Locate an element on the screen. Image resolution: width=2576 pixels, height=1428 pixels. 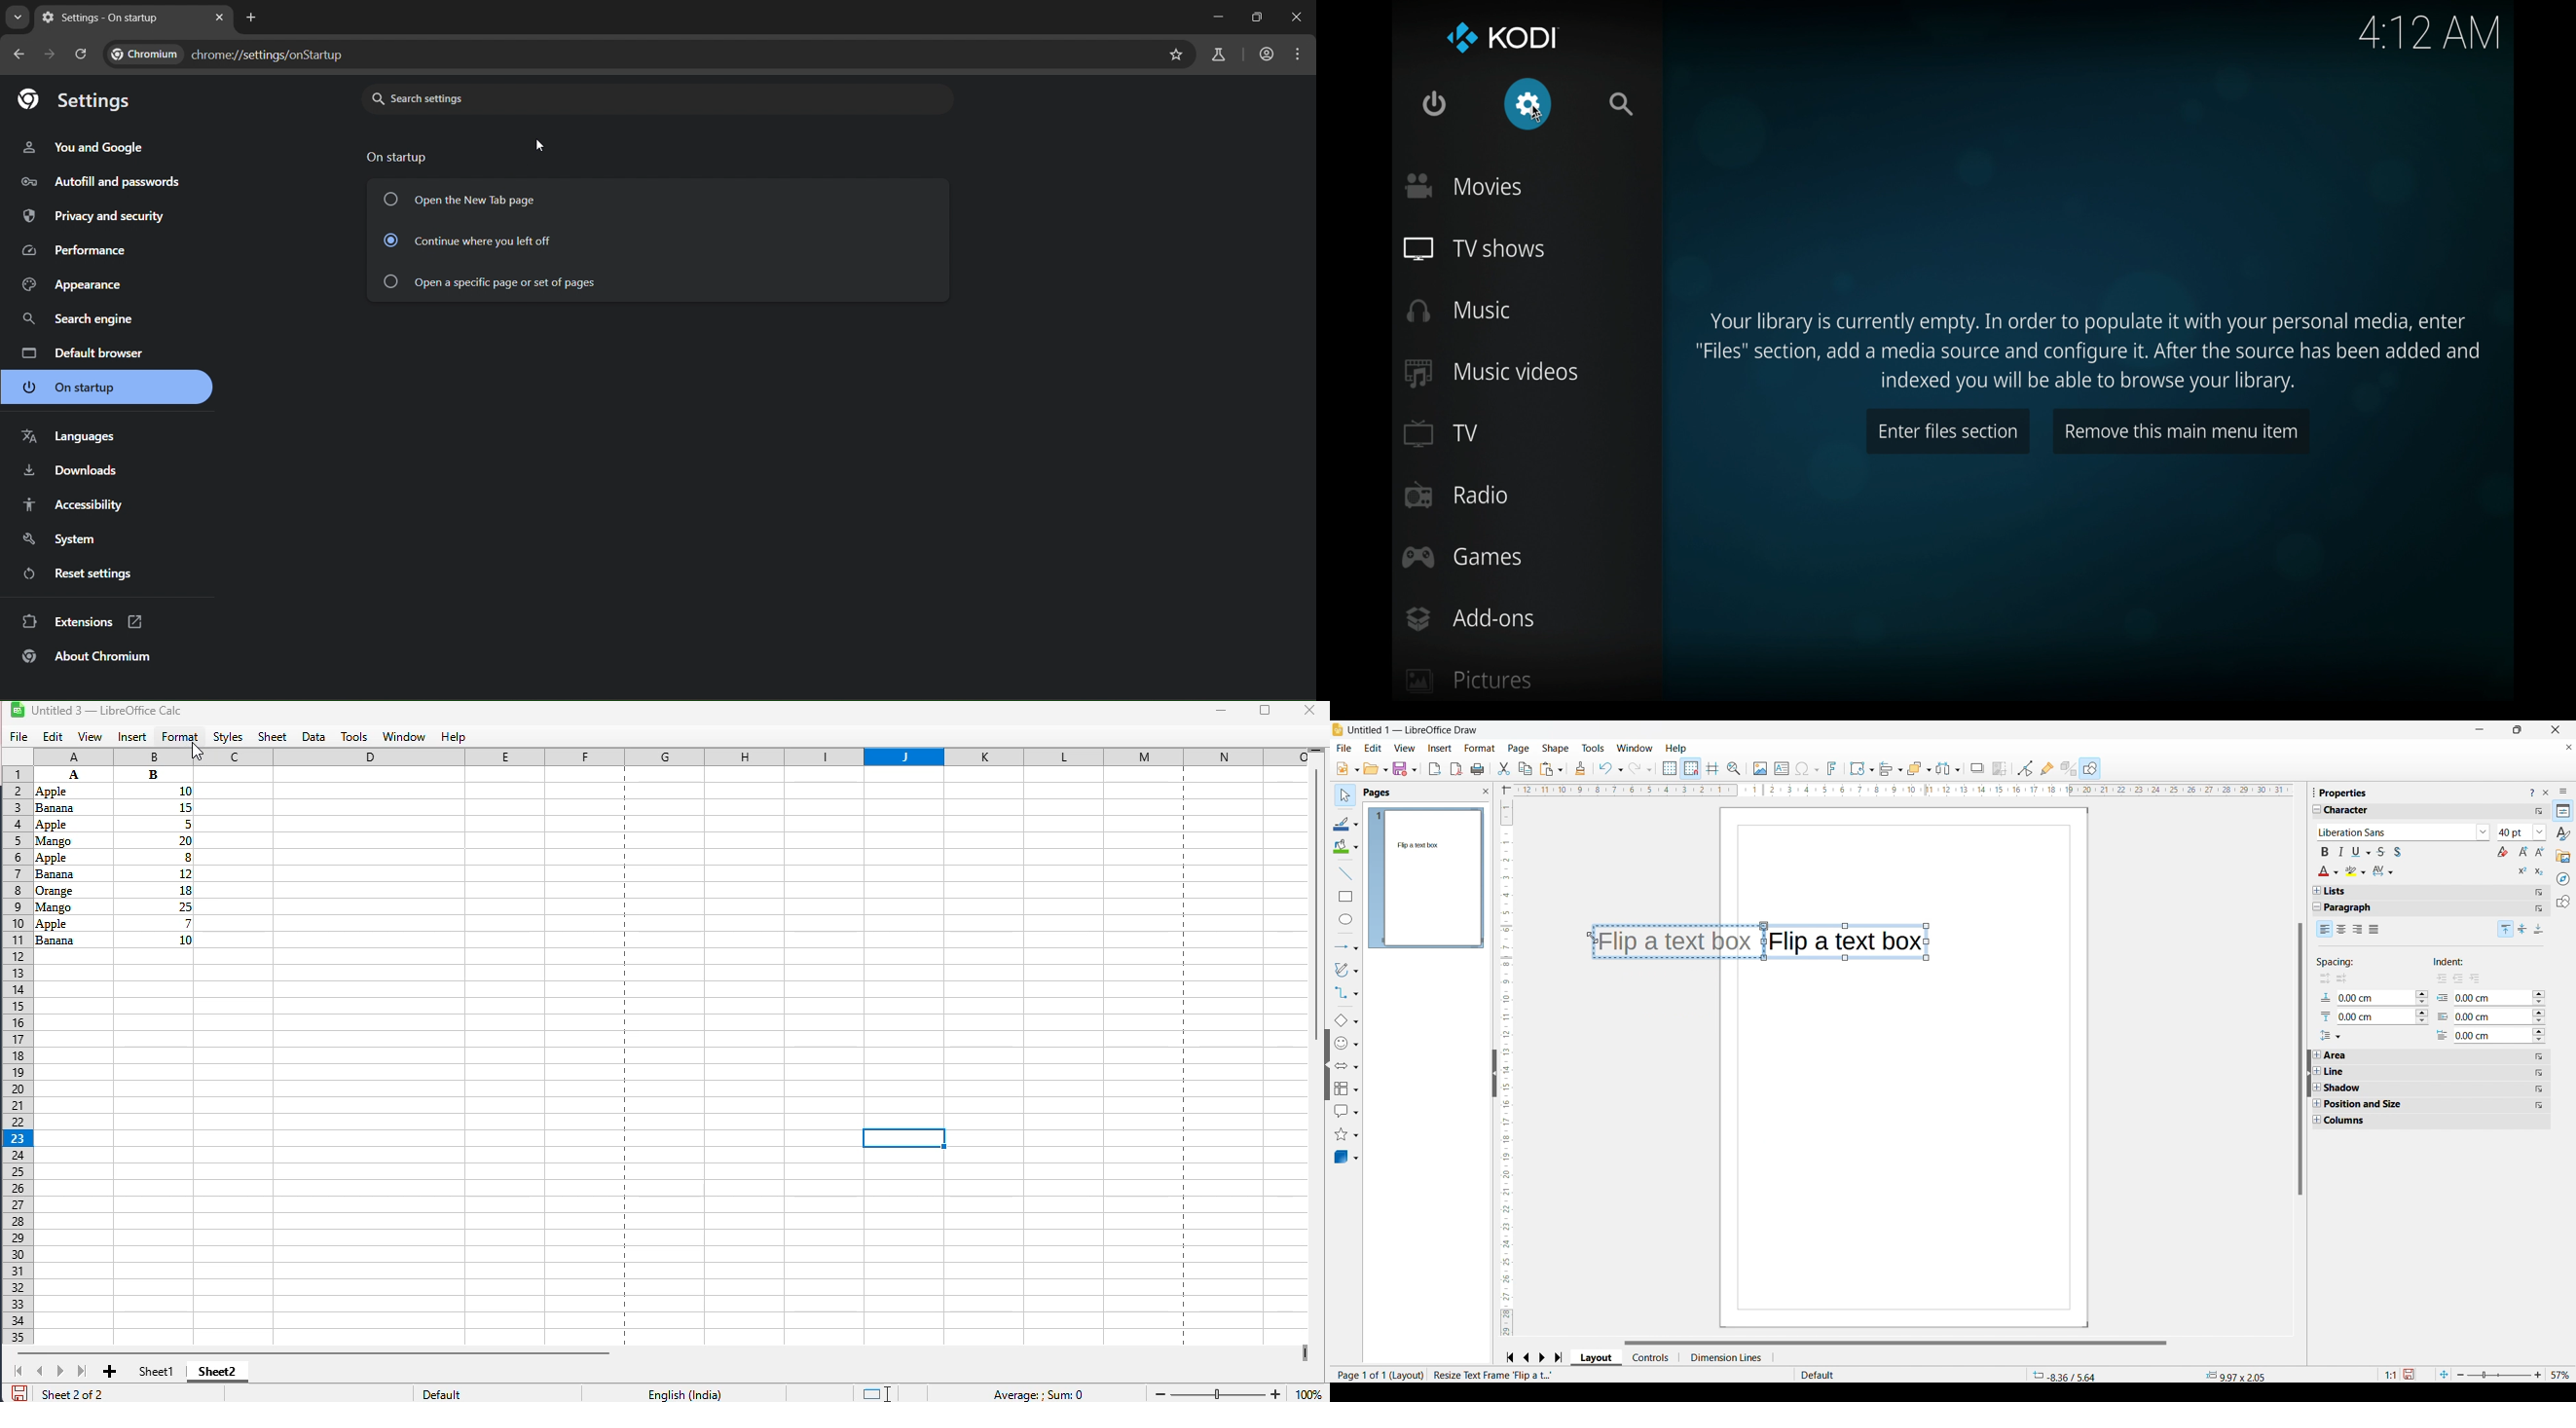
412 AM is located at coordinates (2427, 36).